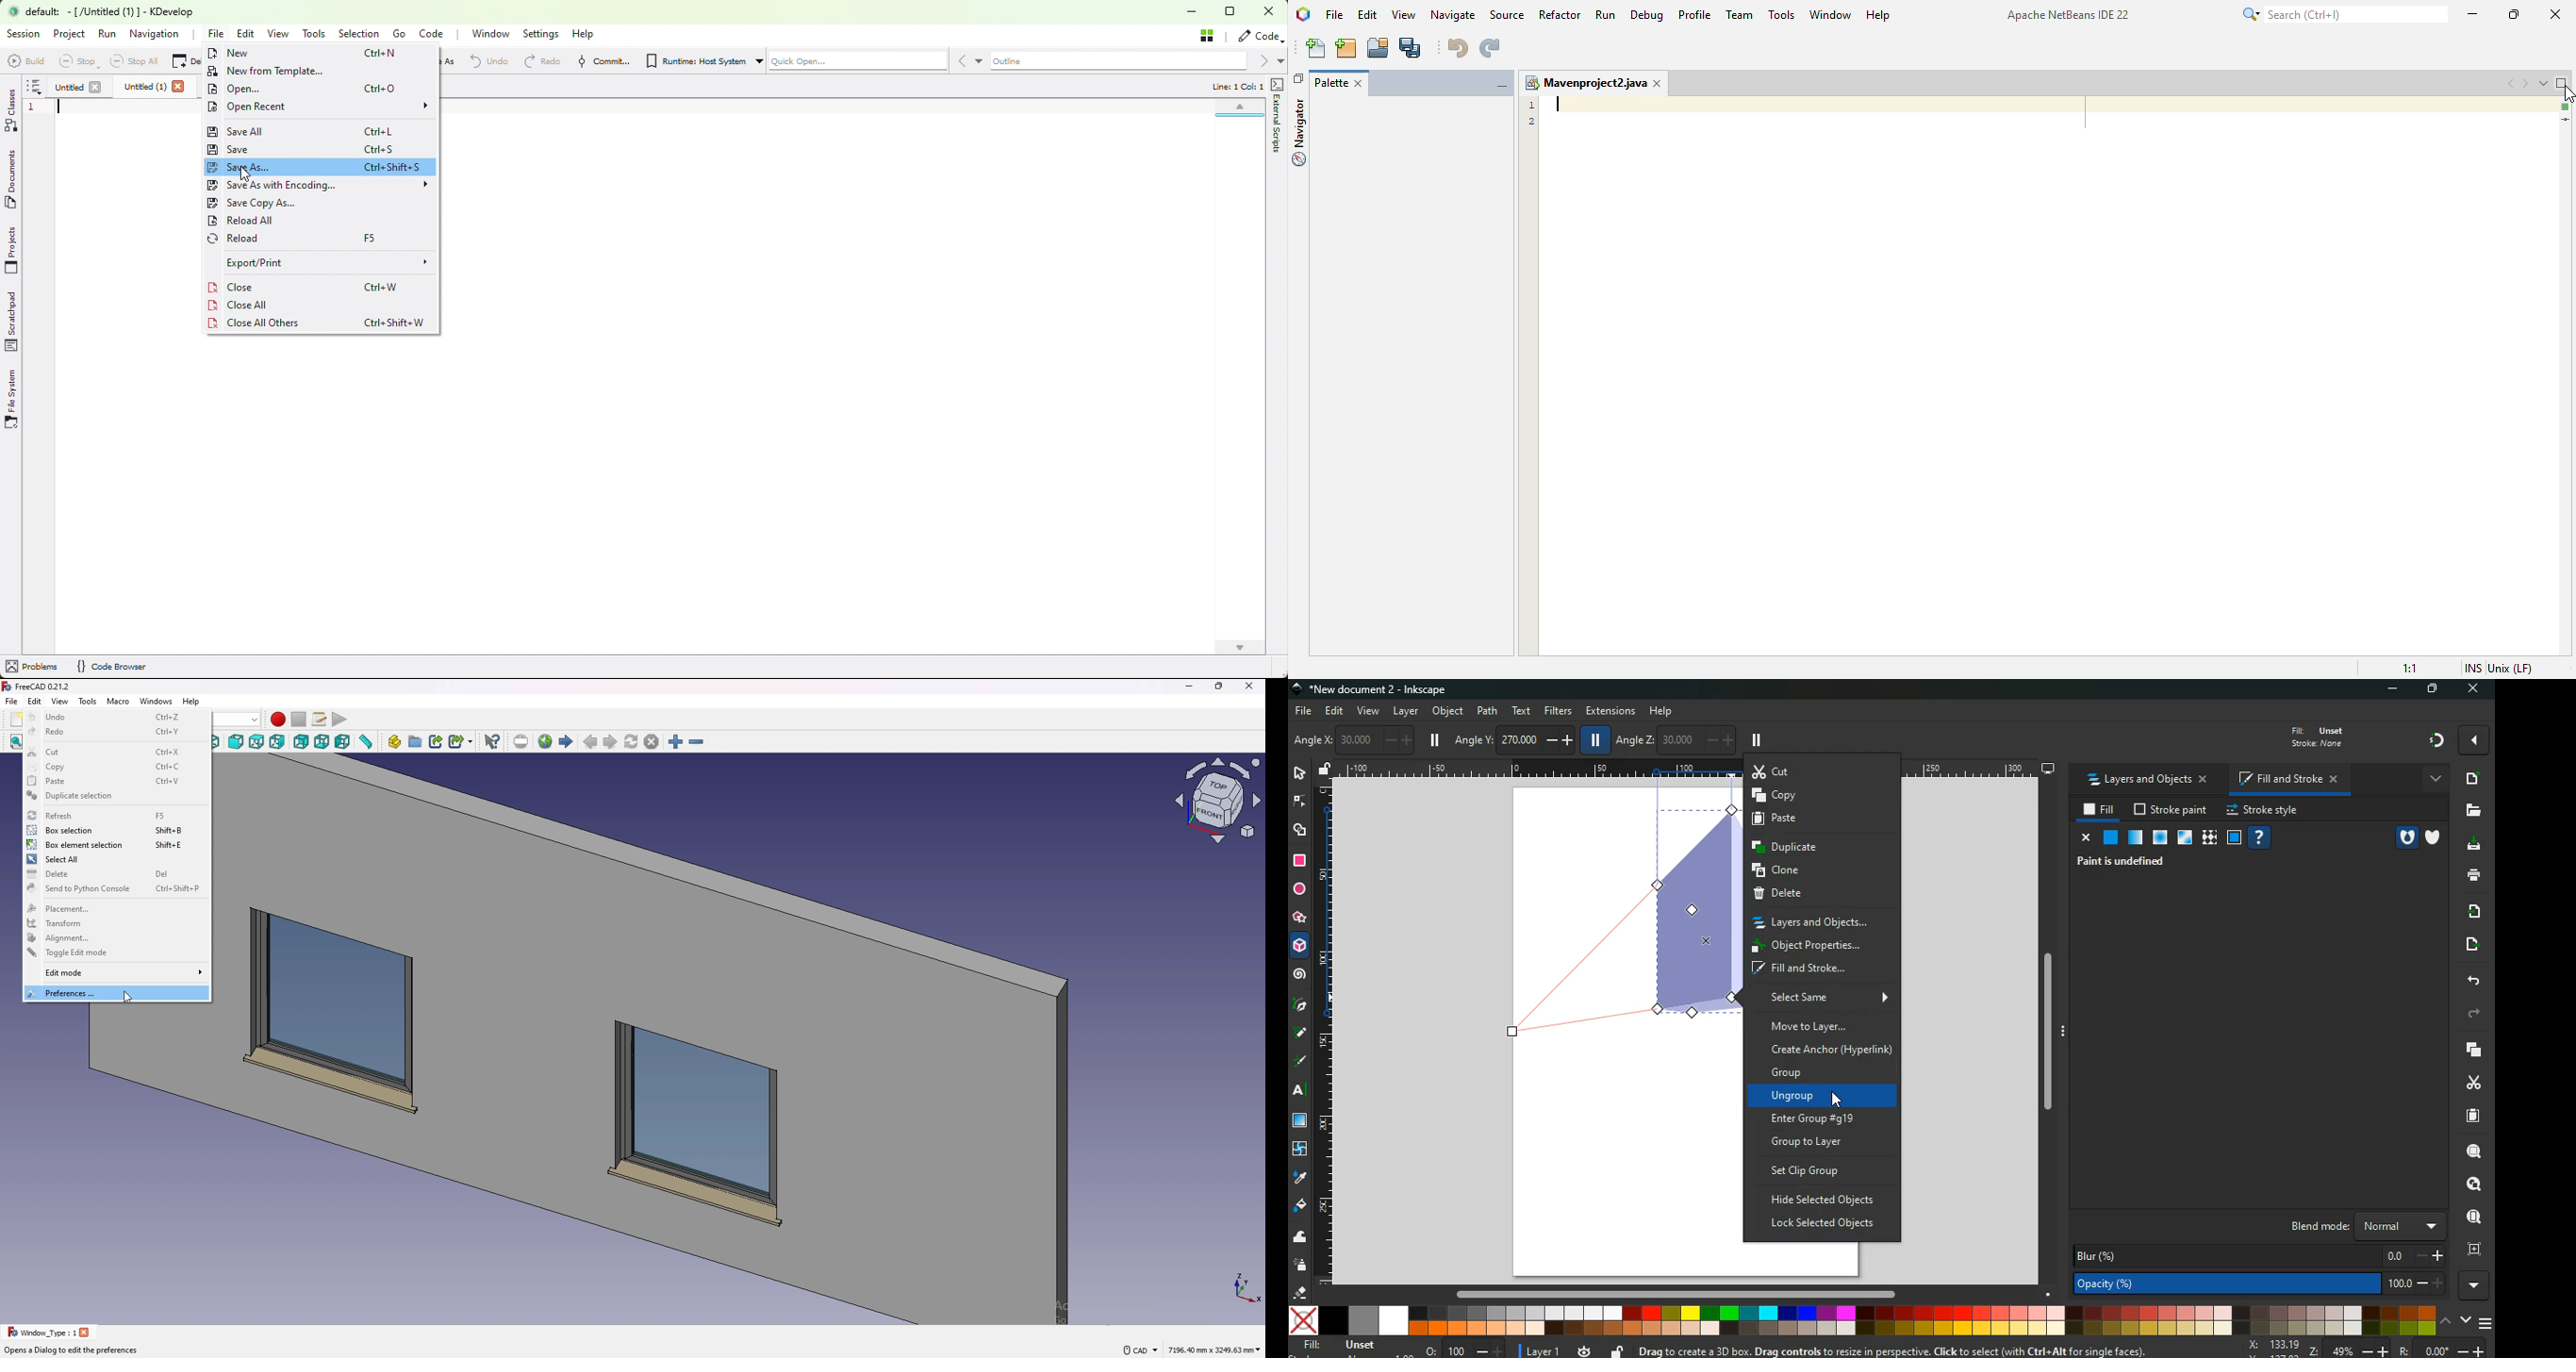  Describe the element at coordinates (2474, 740) in the screenshot. I see `more` at that location.